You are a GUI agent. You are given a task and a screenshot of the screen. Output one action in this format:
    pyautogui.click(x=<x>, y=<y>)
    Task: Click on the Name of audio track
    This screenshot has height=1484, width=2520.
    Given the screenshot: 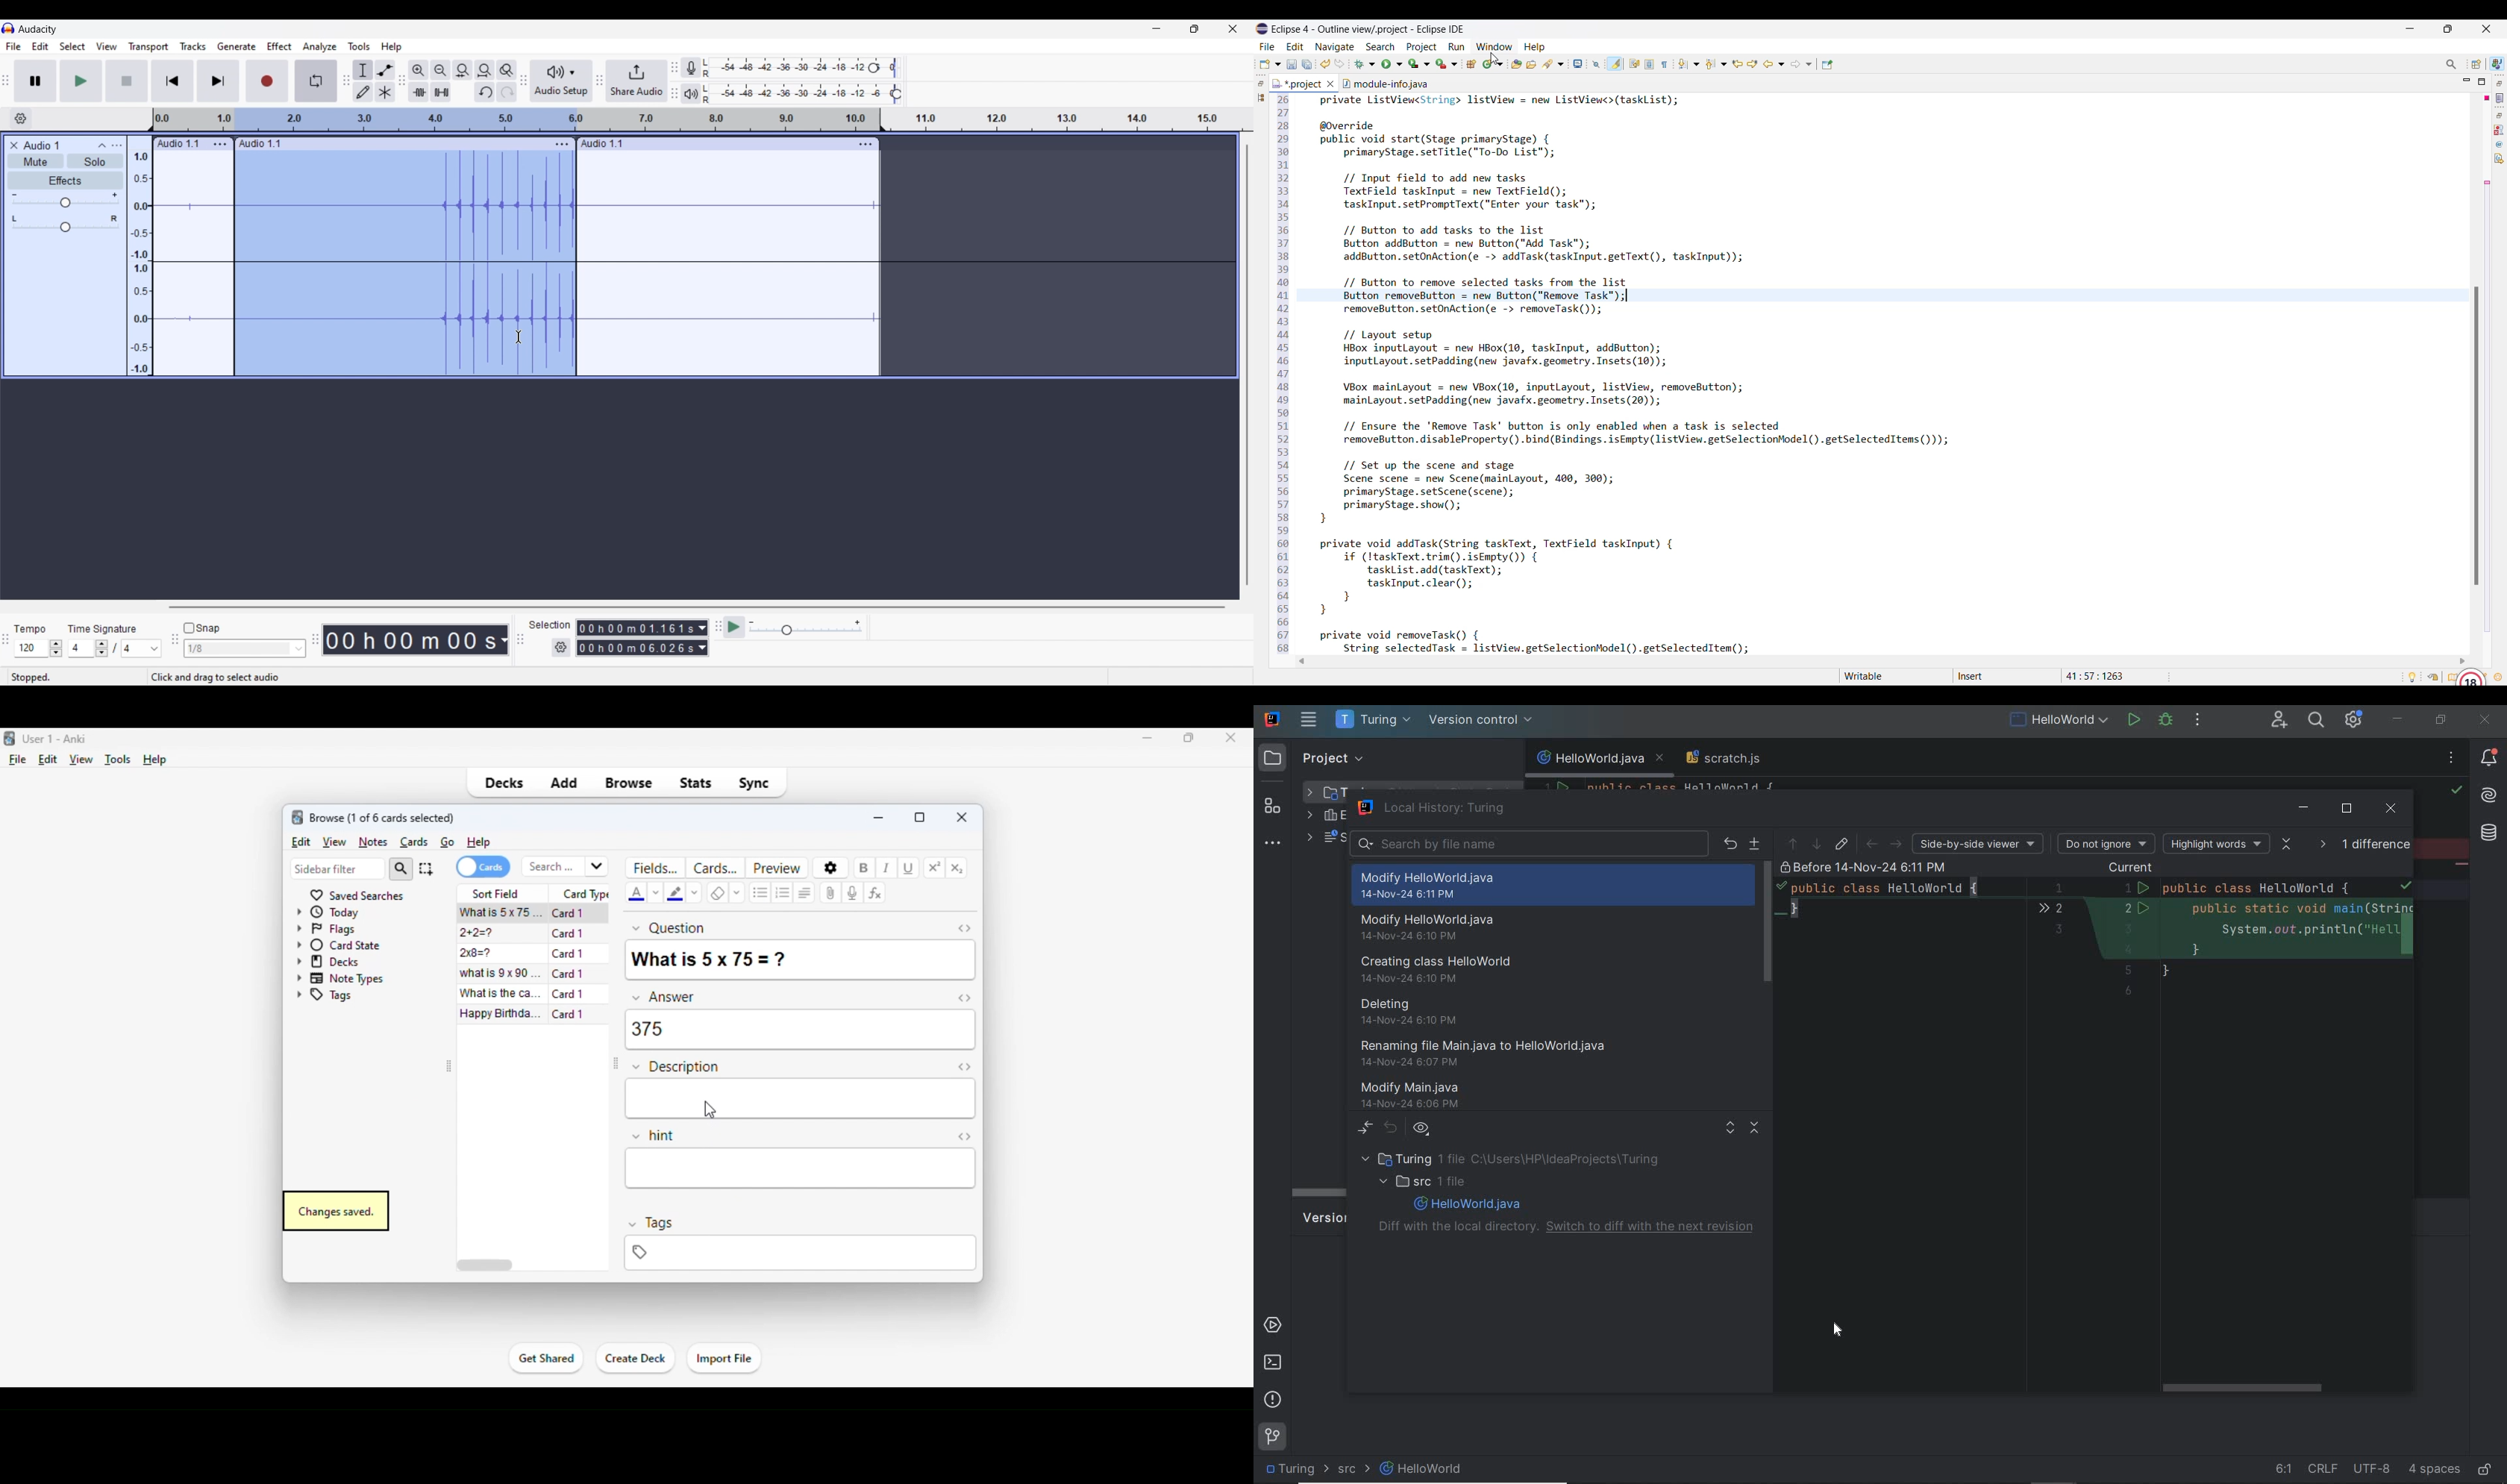 What is the action you would take?
    pyautogui.click(x=42, y=145)
    